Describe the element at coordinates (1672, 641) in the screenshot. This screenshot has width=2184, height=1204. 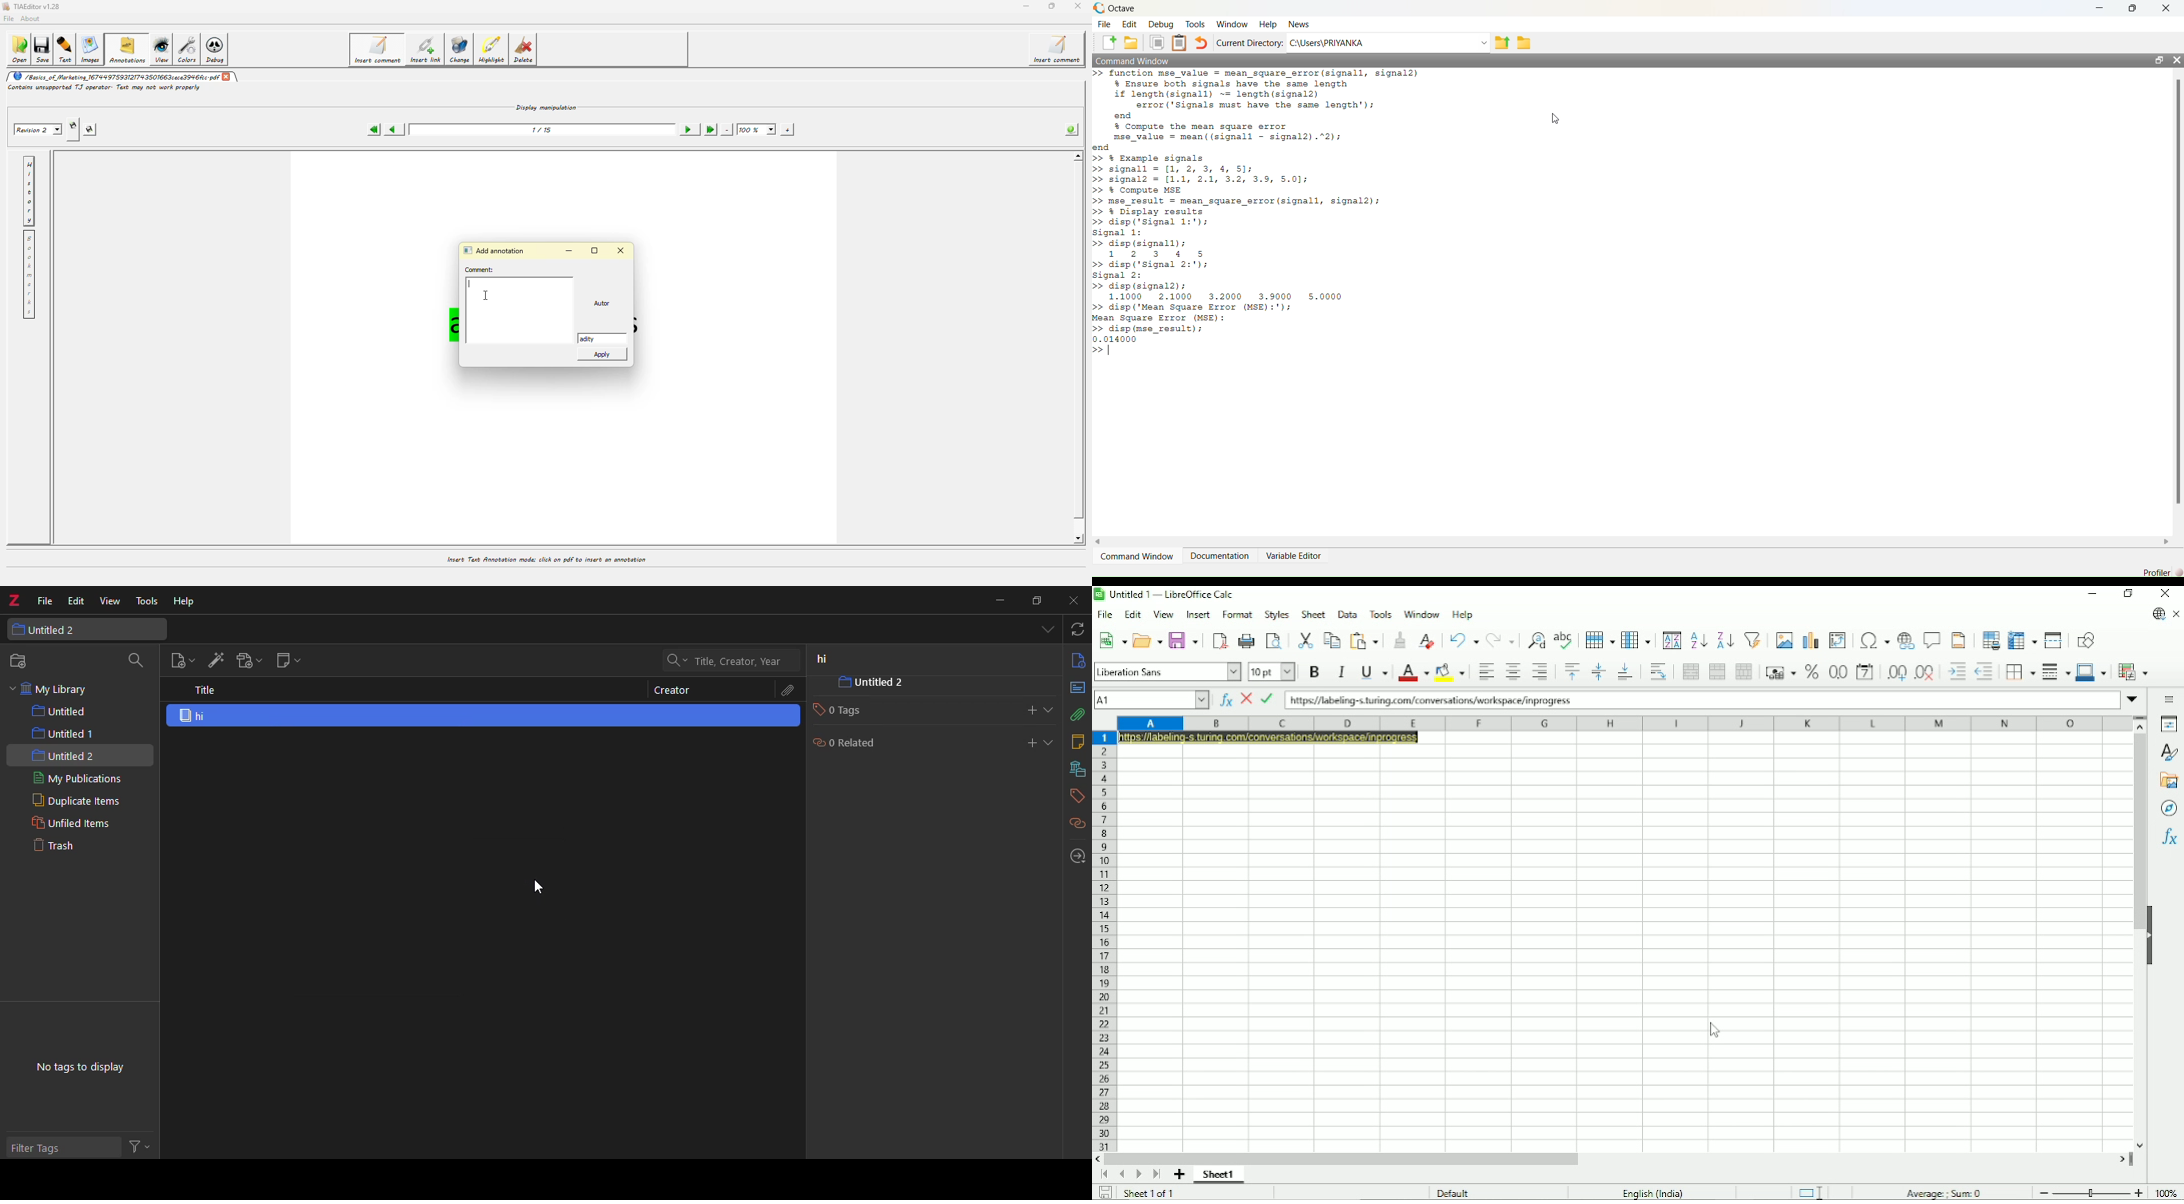
I see `Sort` at that location.